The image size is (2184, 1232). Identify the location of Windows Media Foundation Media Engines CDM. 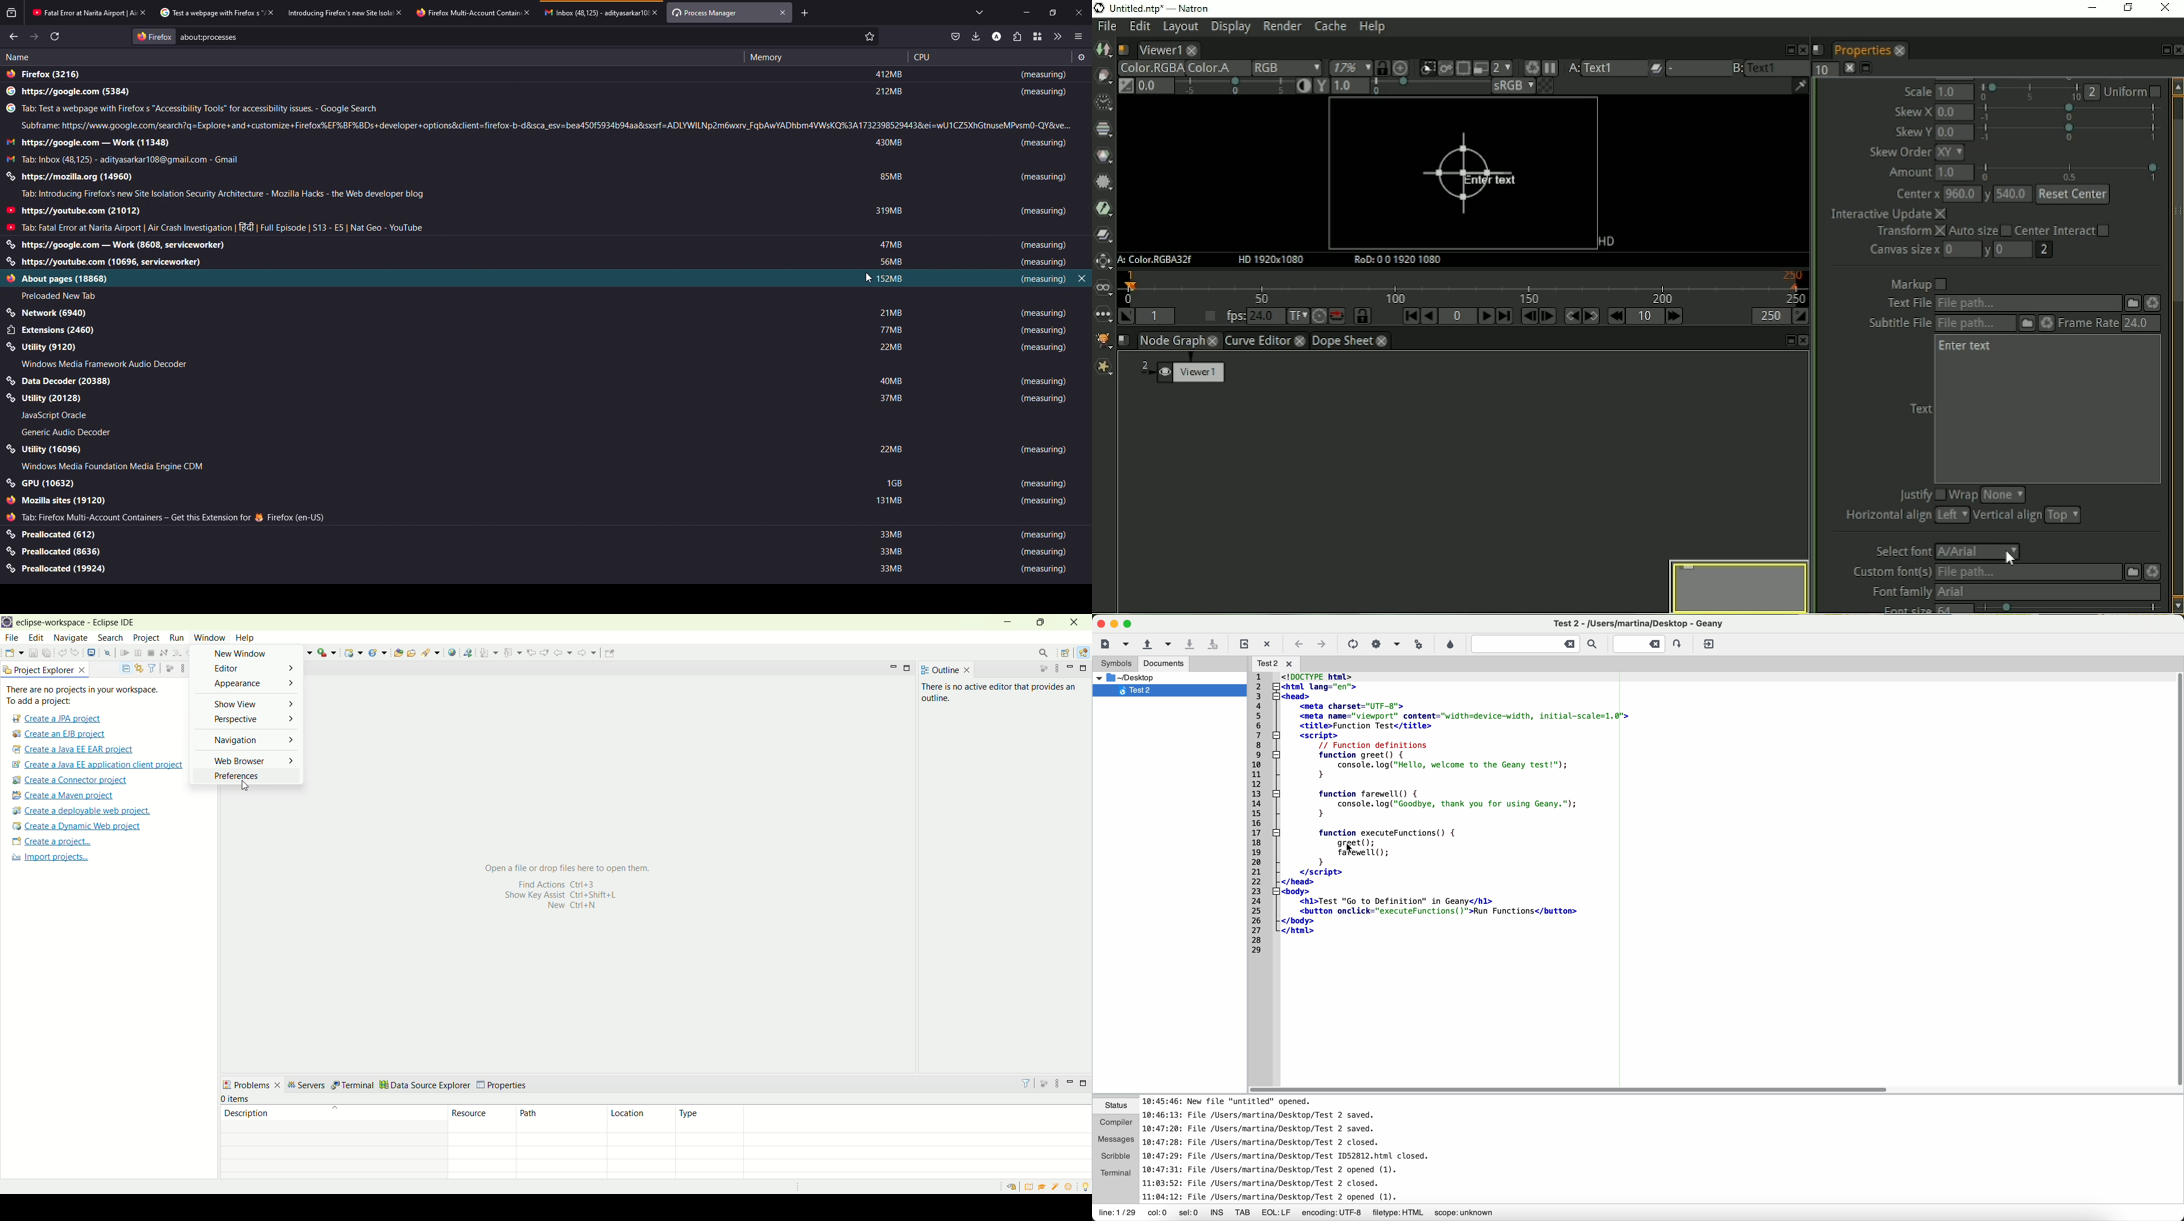
(109, 466).